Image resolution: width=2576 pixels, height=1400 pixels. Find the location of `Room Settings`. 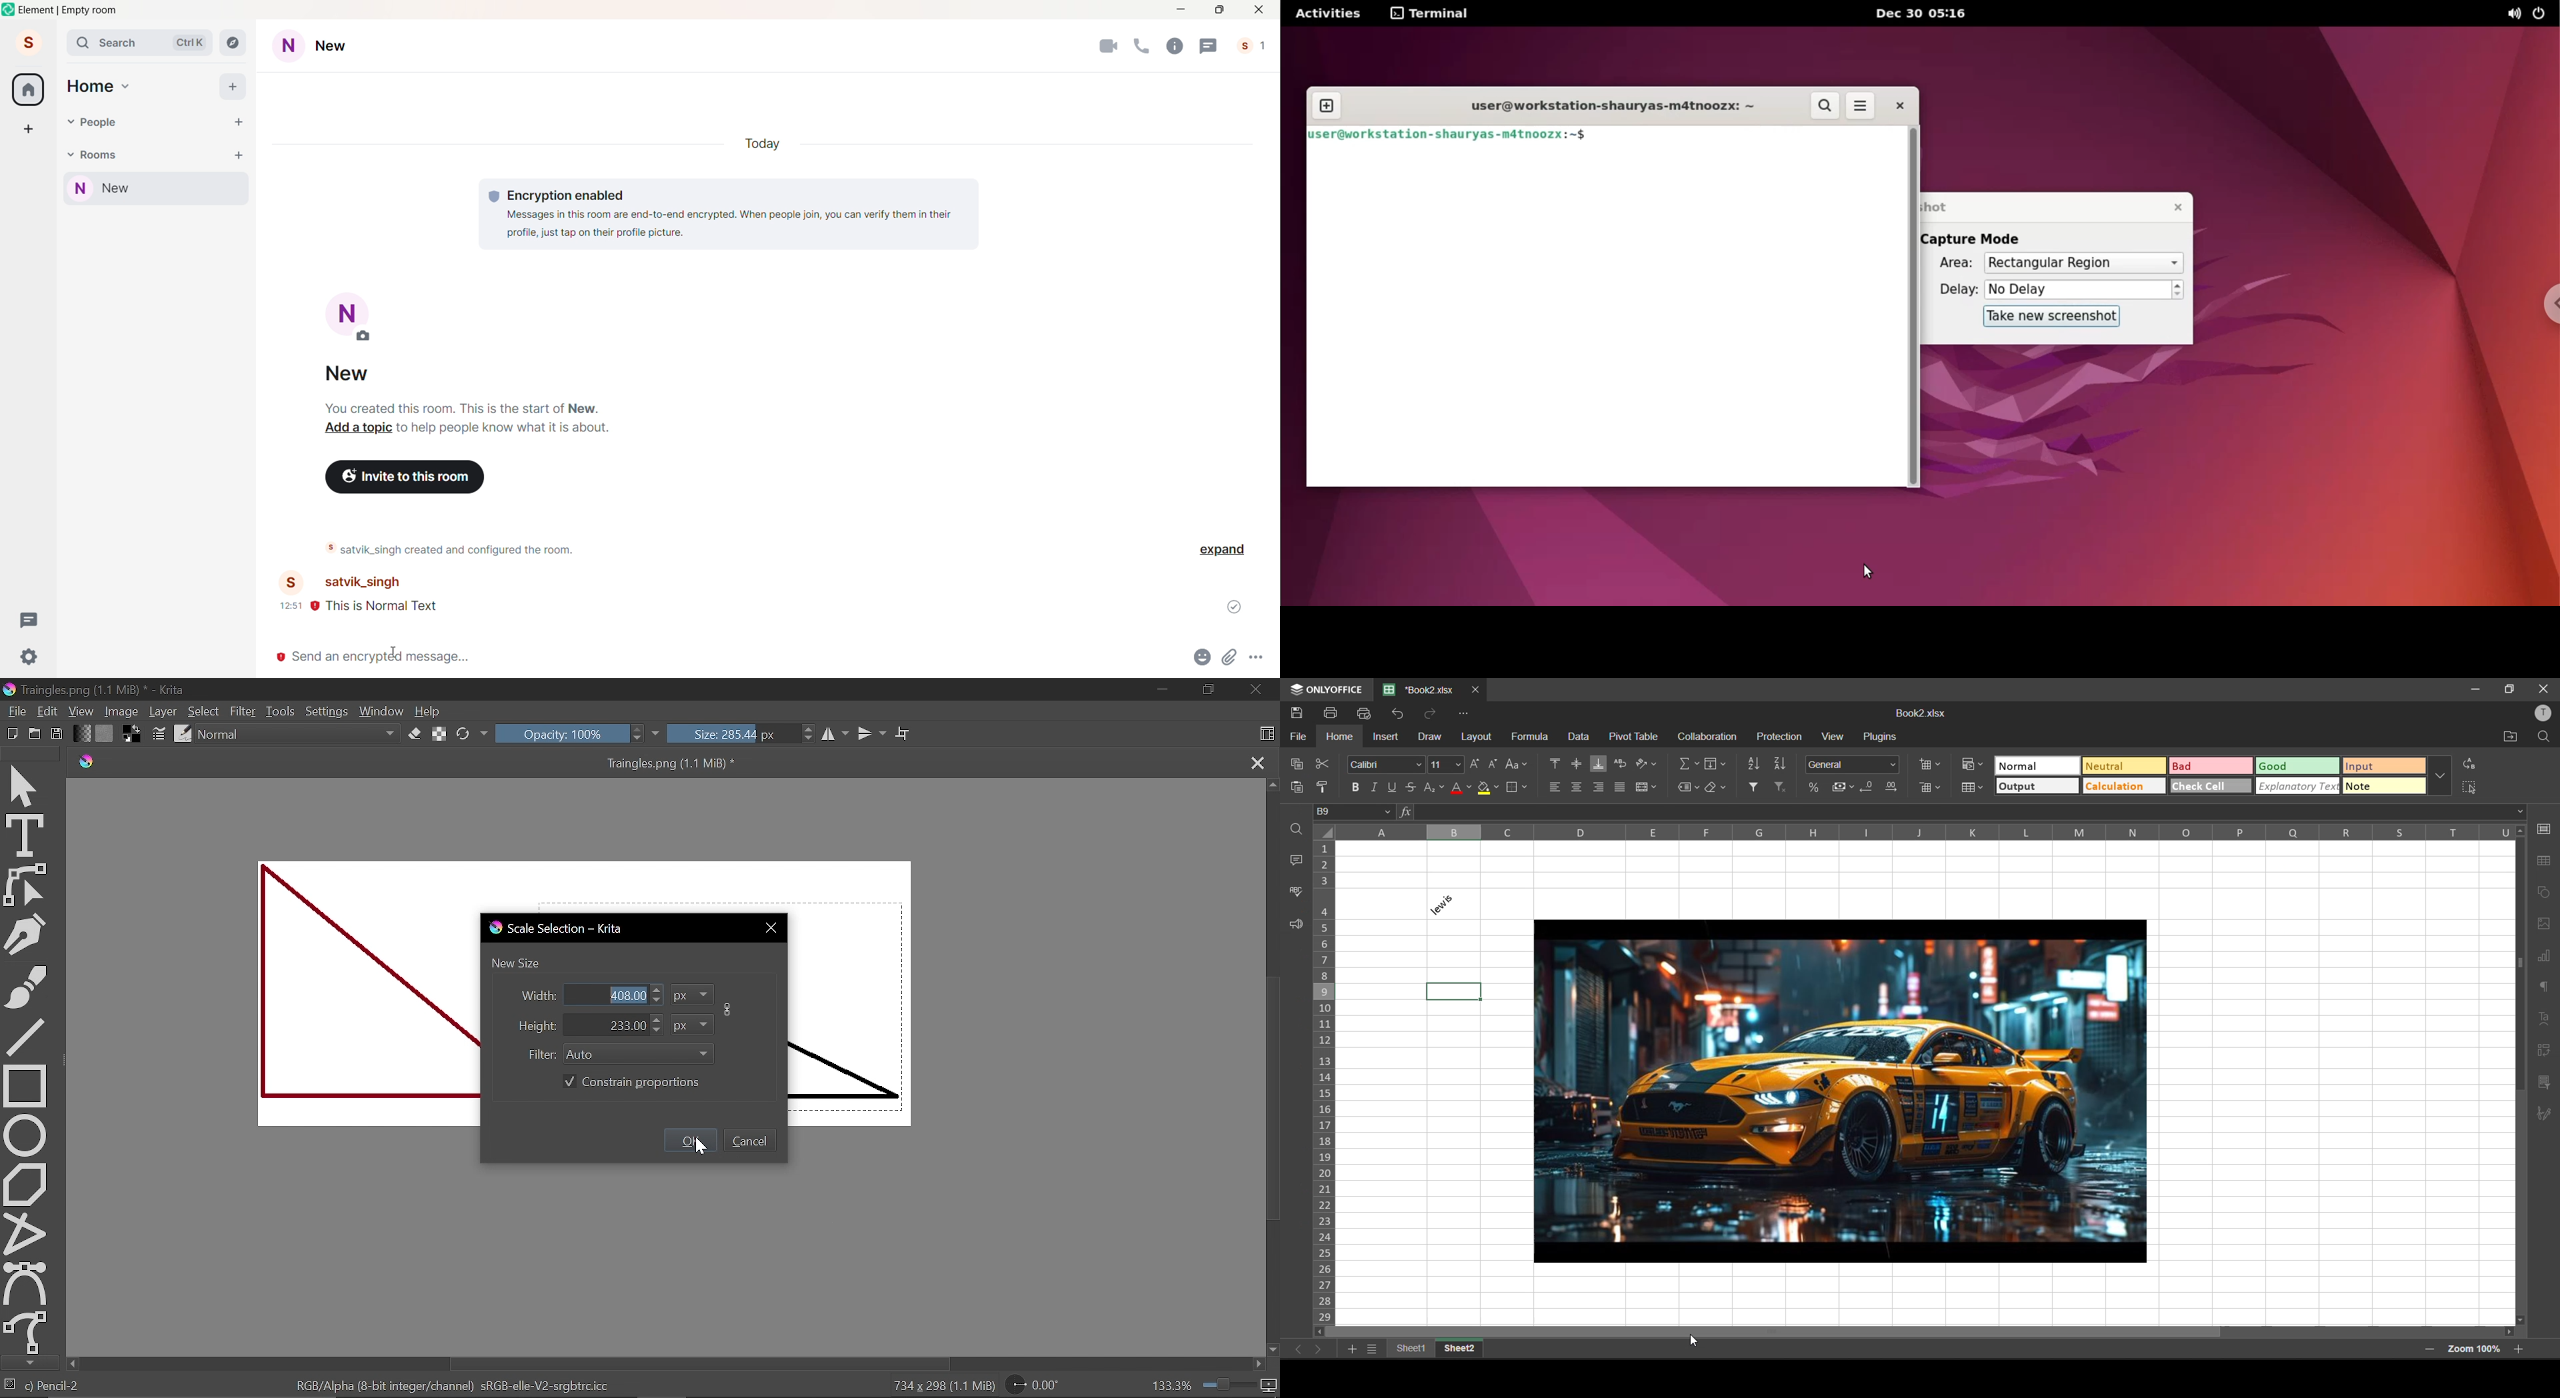

Room Settings is located at coordinates (324, 47).